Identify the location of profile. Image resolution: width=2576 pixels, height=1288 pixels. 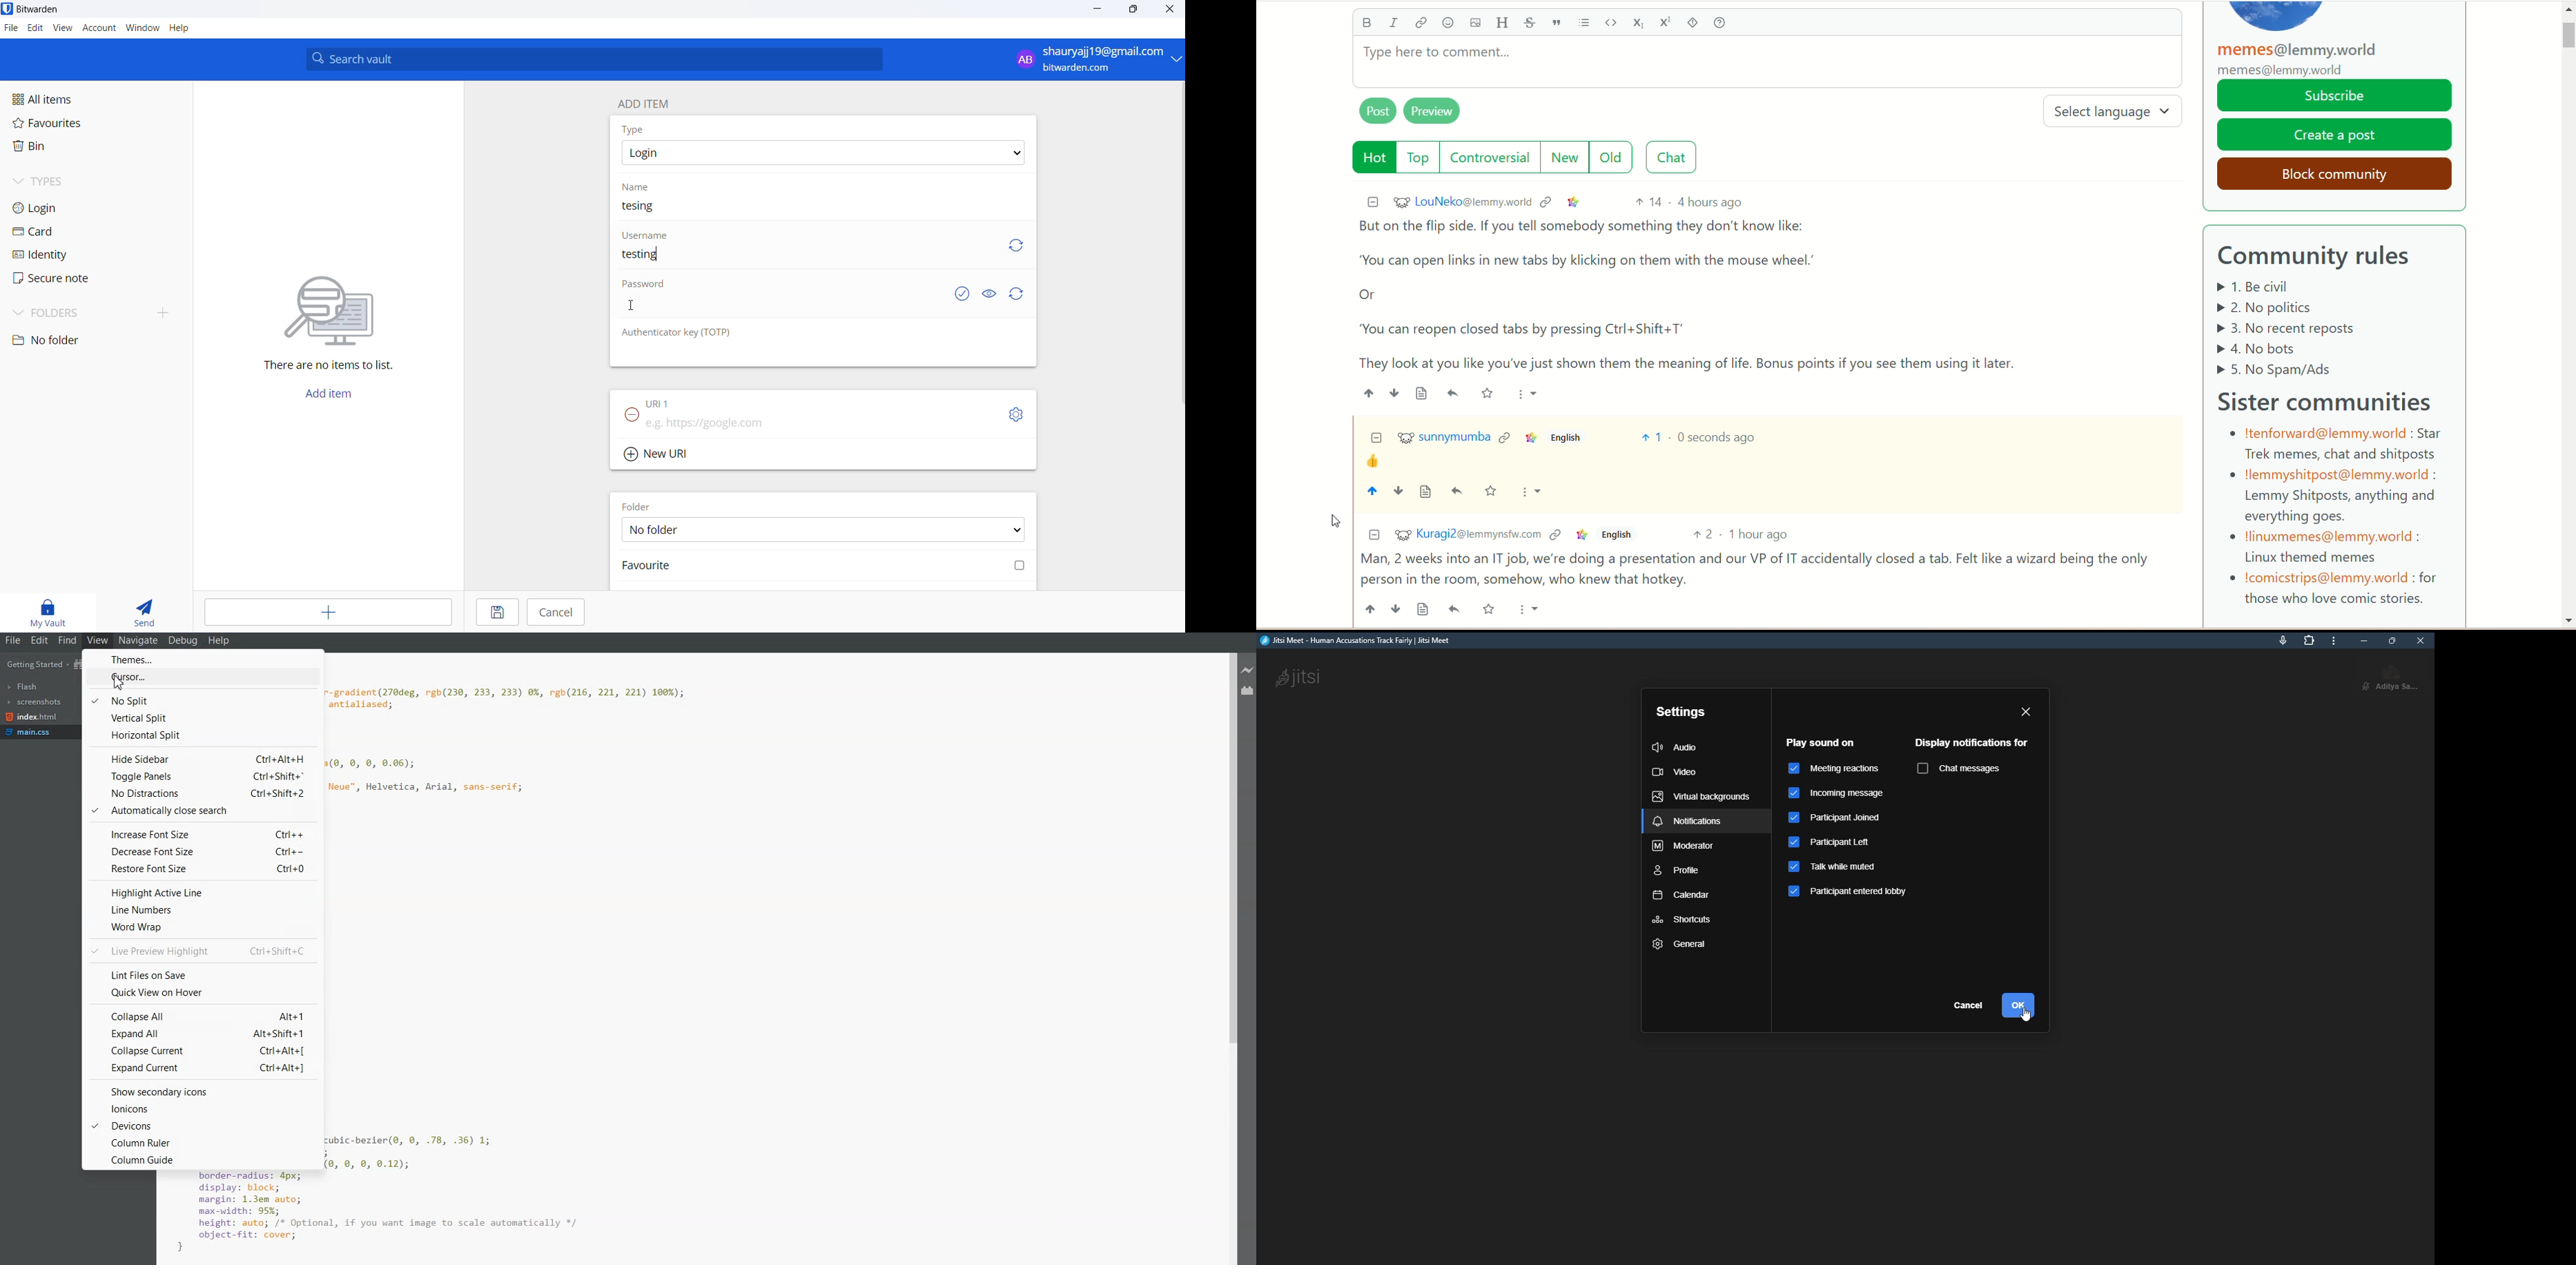
(2400, 679).